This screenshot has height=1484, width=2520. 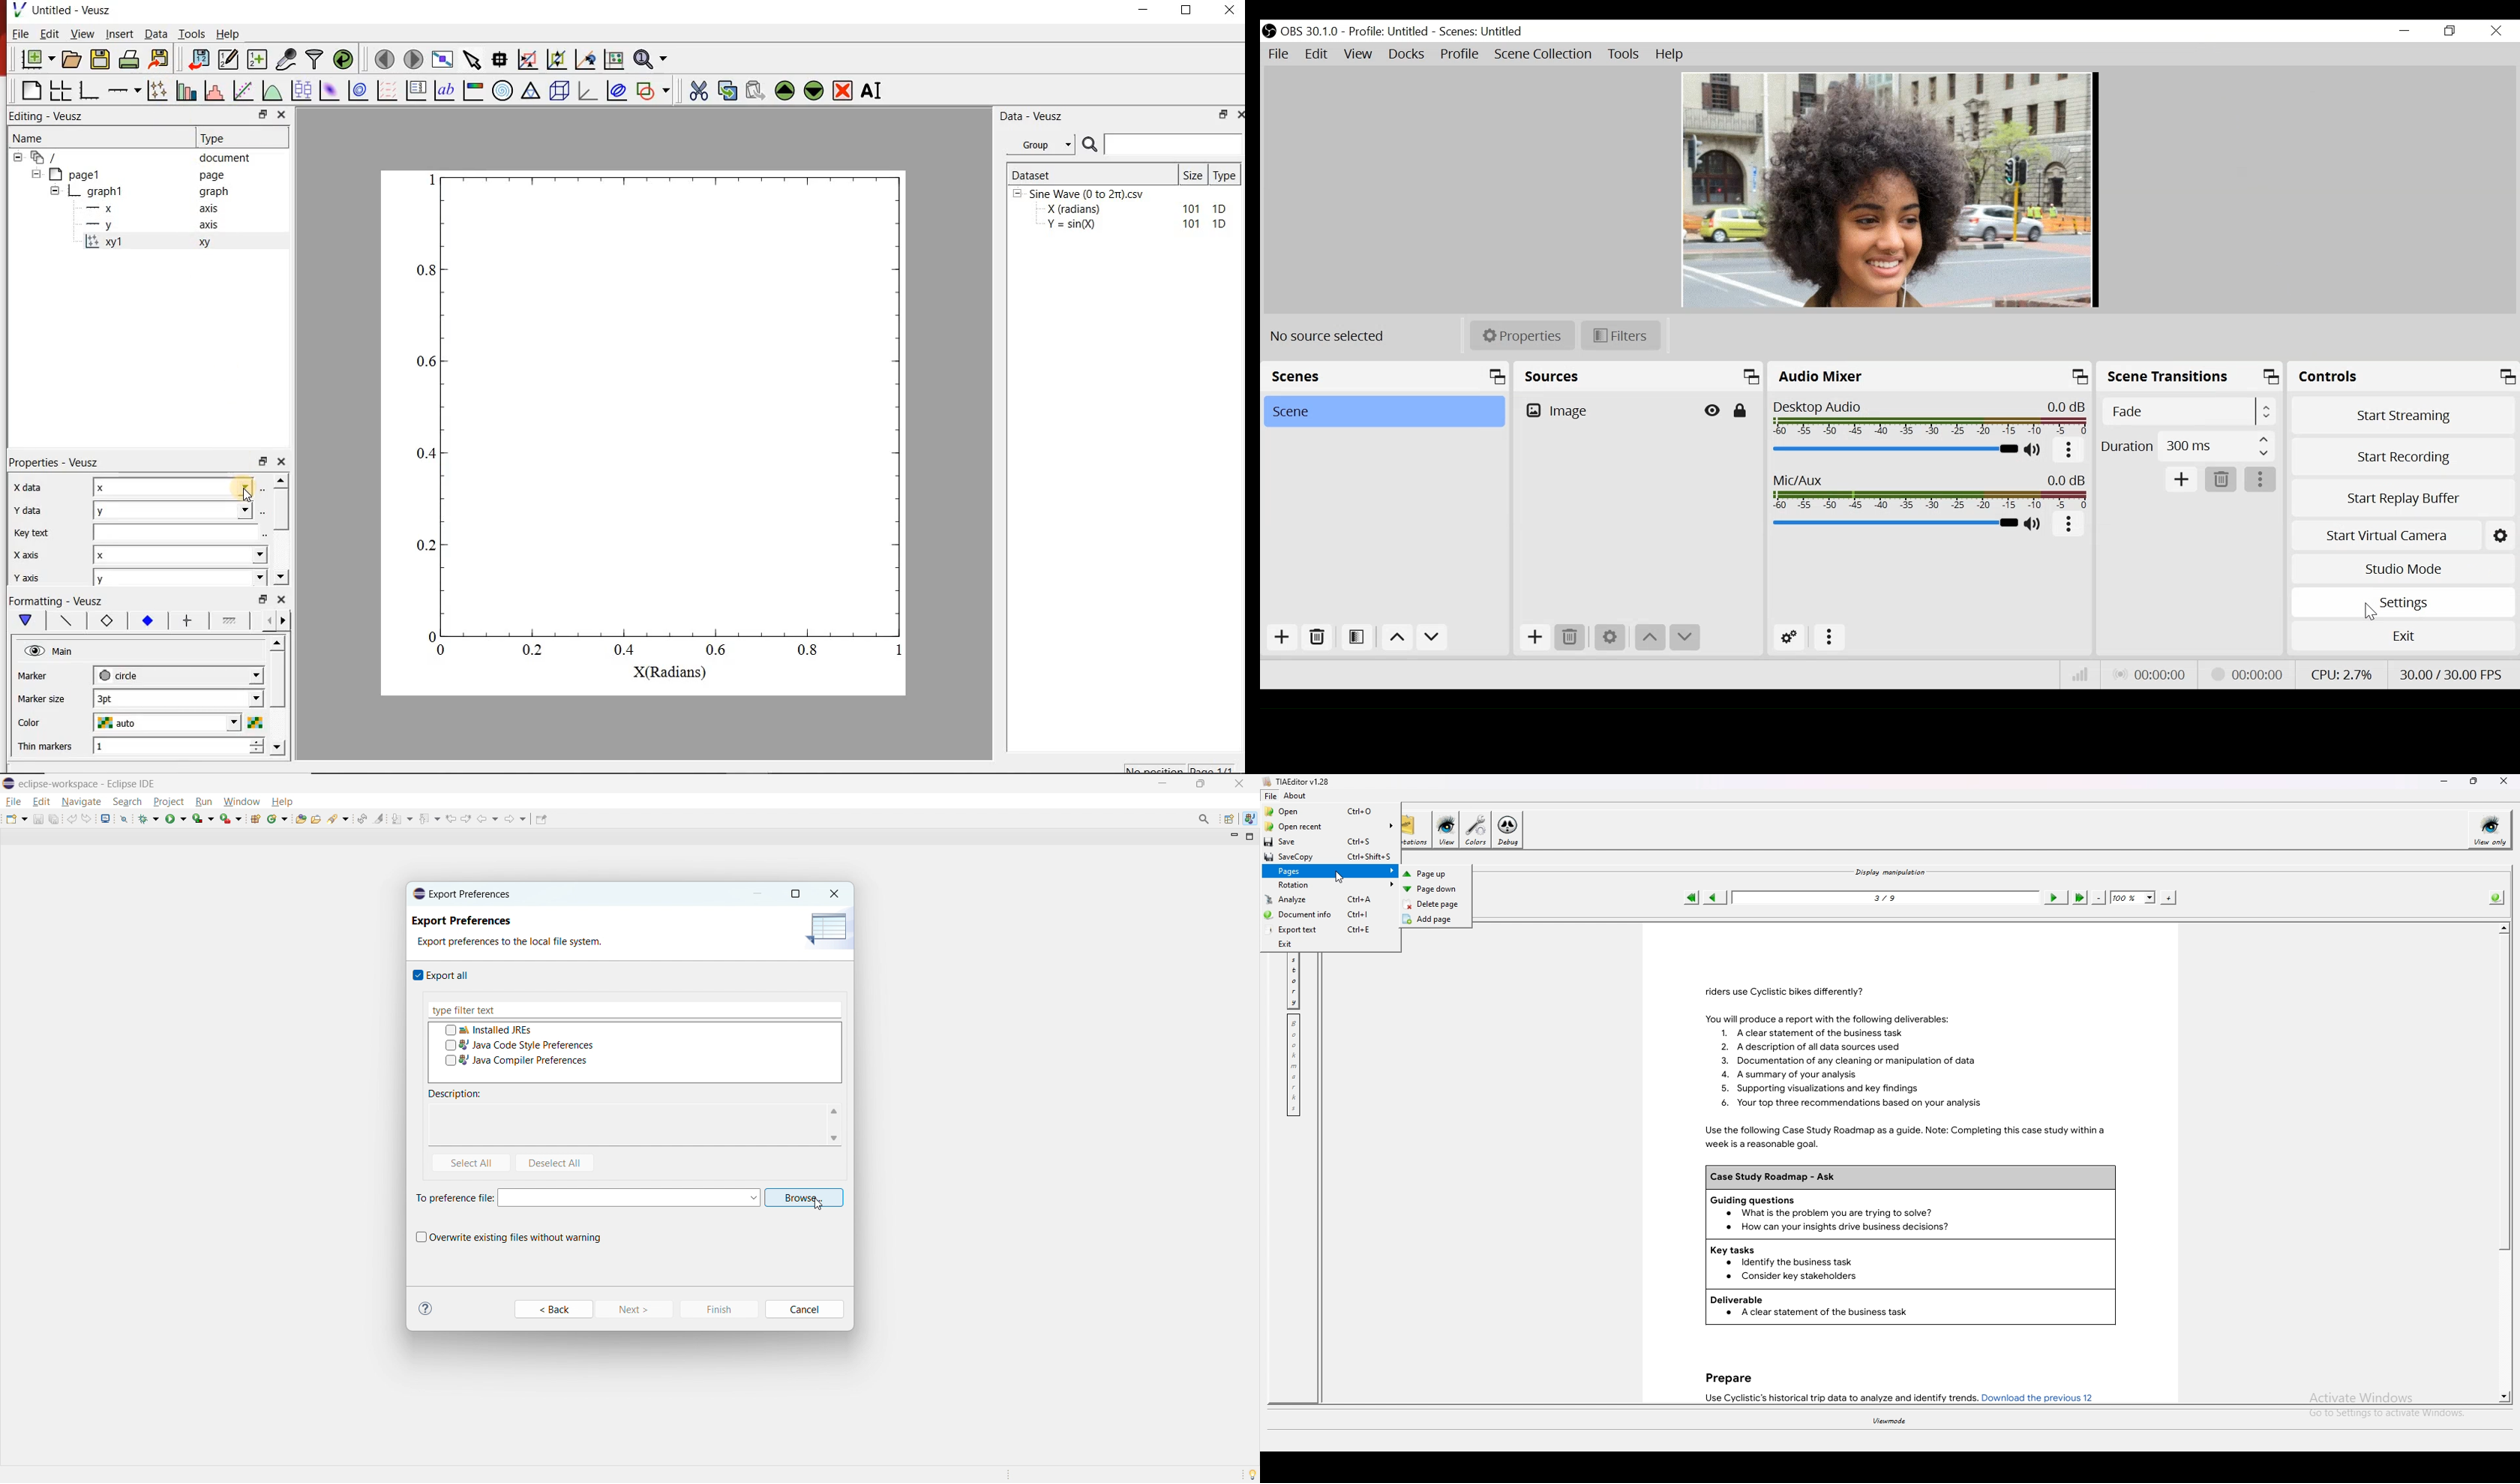 I want to click on hit a function, so click(x=245, y=90).